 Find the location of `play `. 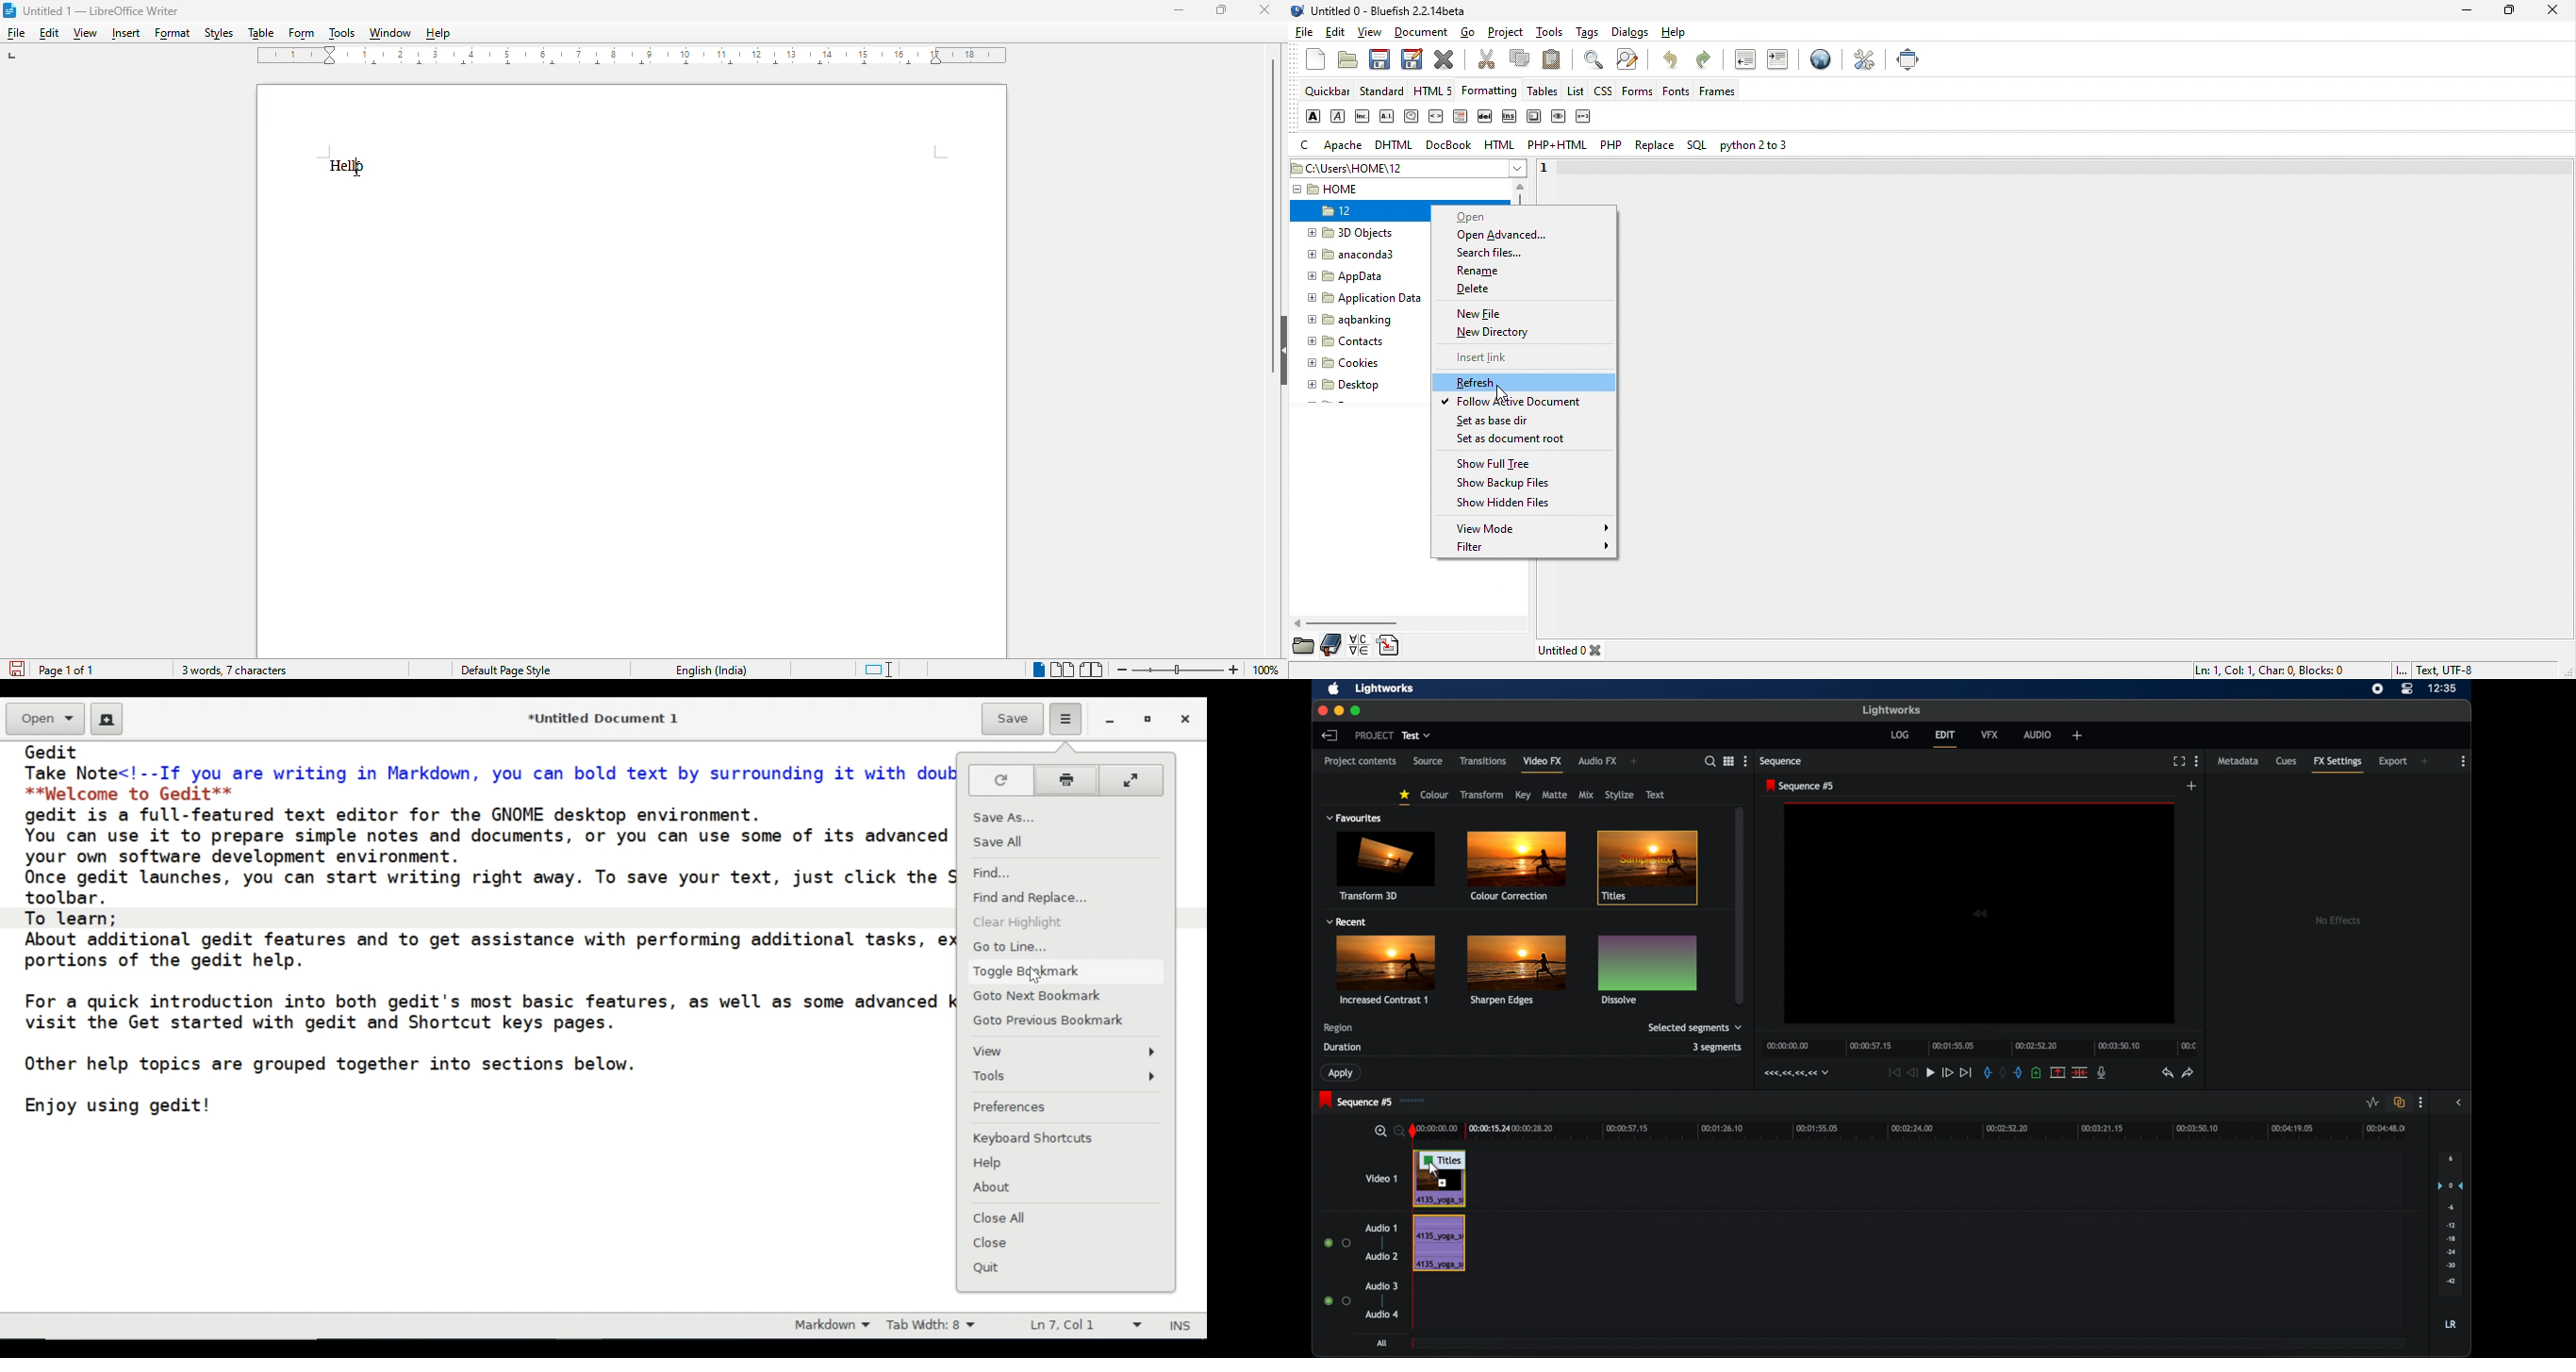

play  is located at coordinates (1930, 1073).